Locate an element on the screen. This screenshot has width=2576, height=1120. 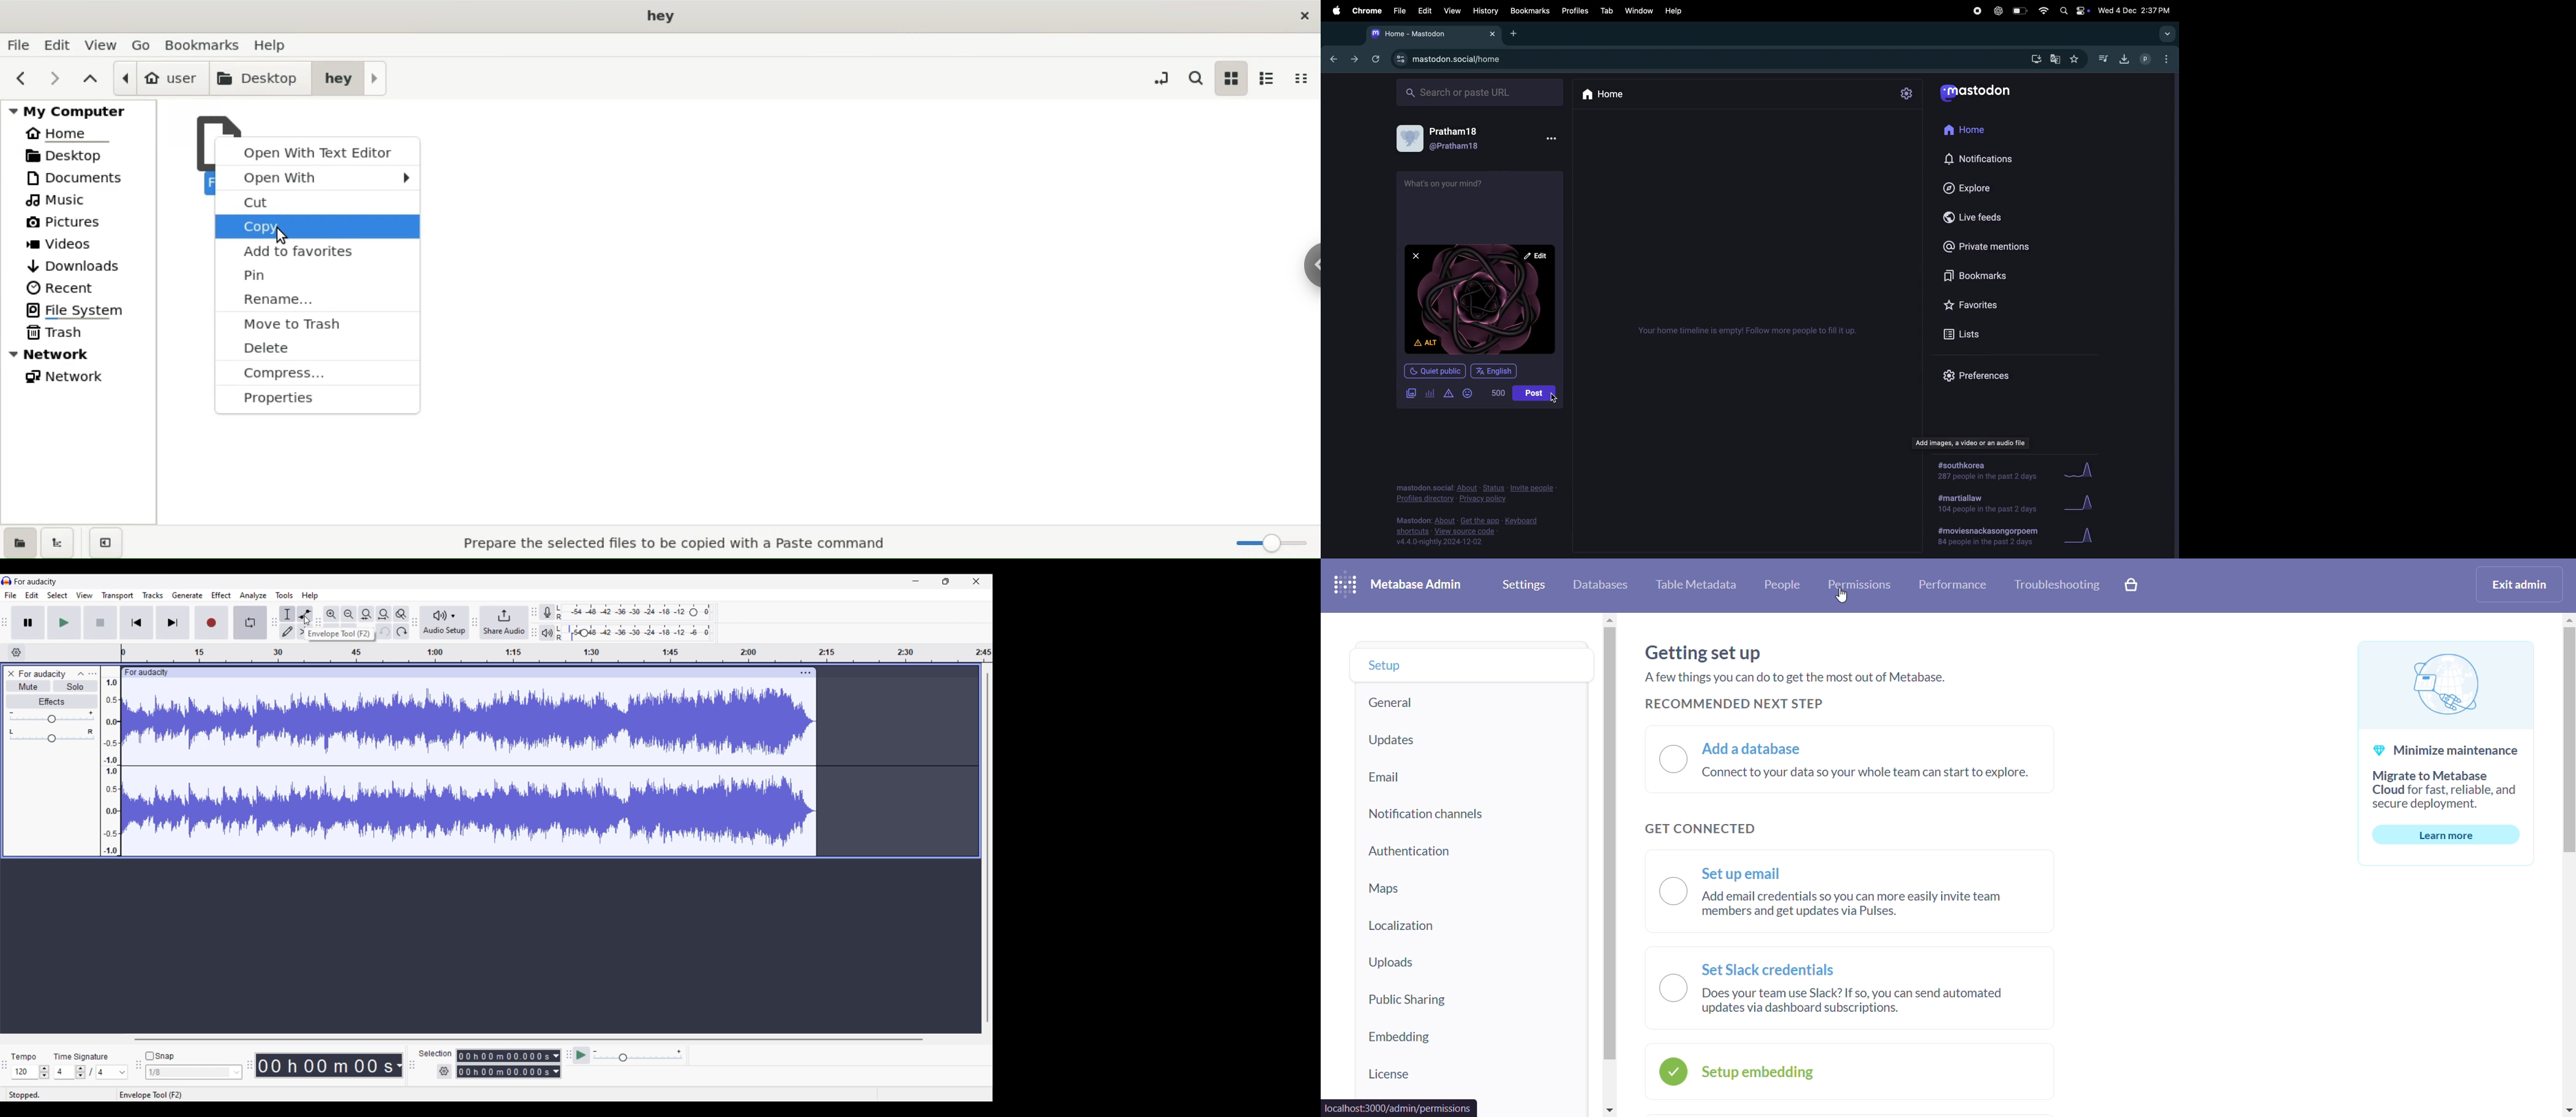
toggle location entry is located at coordinates (1161, 78).